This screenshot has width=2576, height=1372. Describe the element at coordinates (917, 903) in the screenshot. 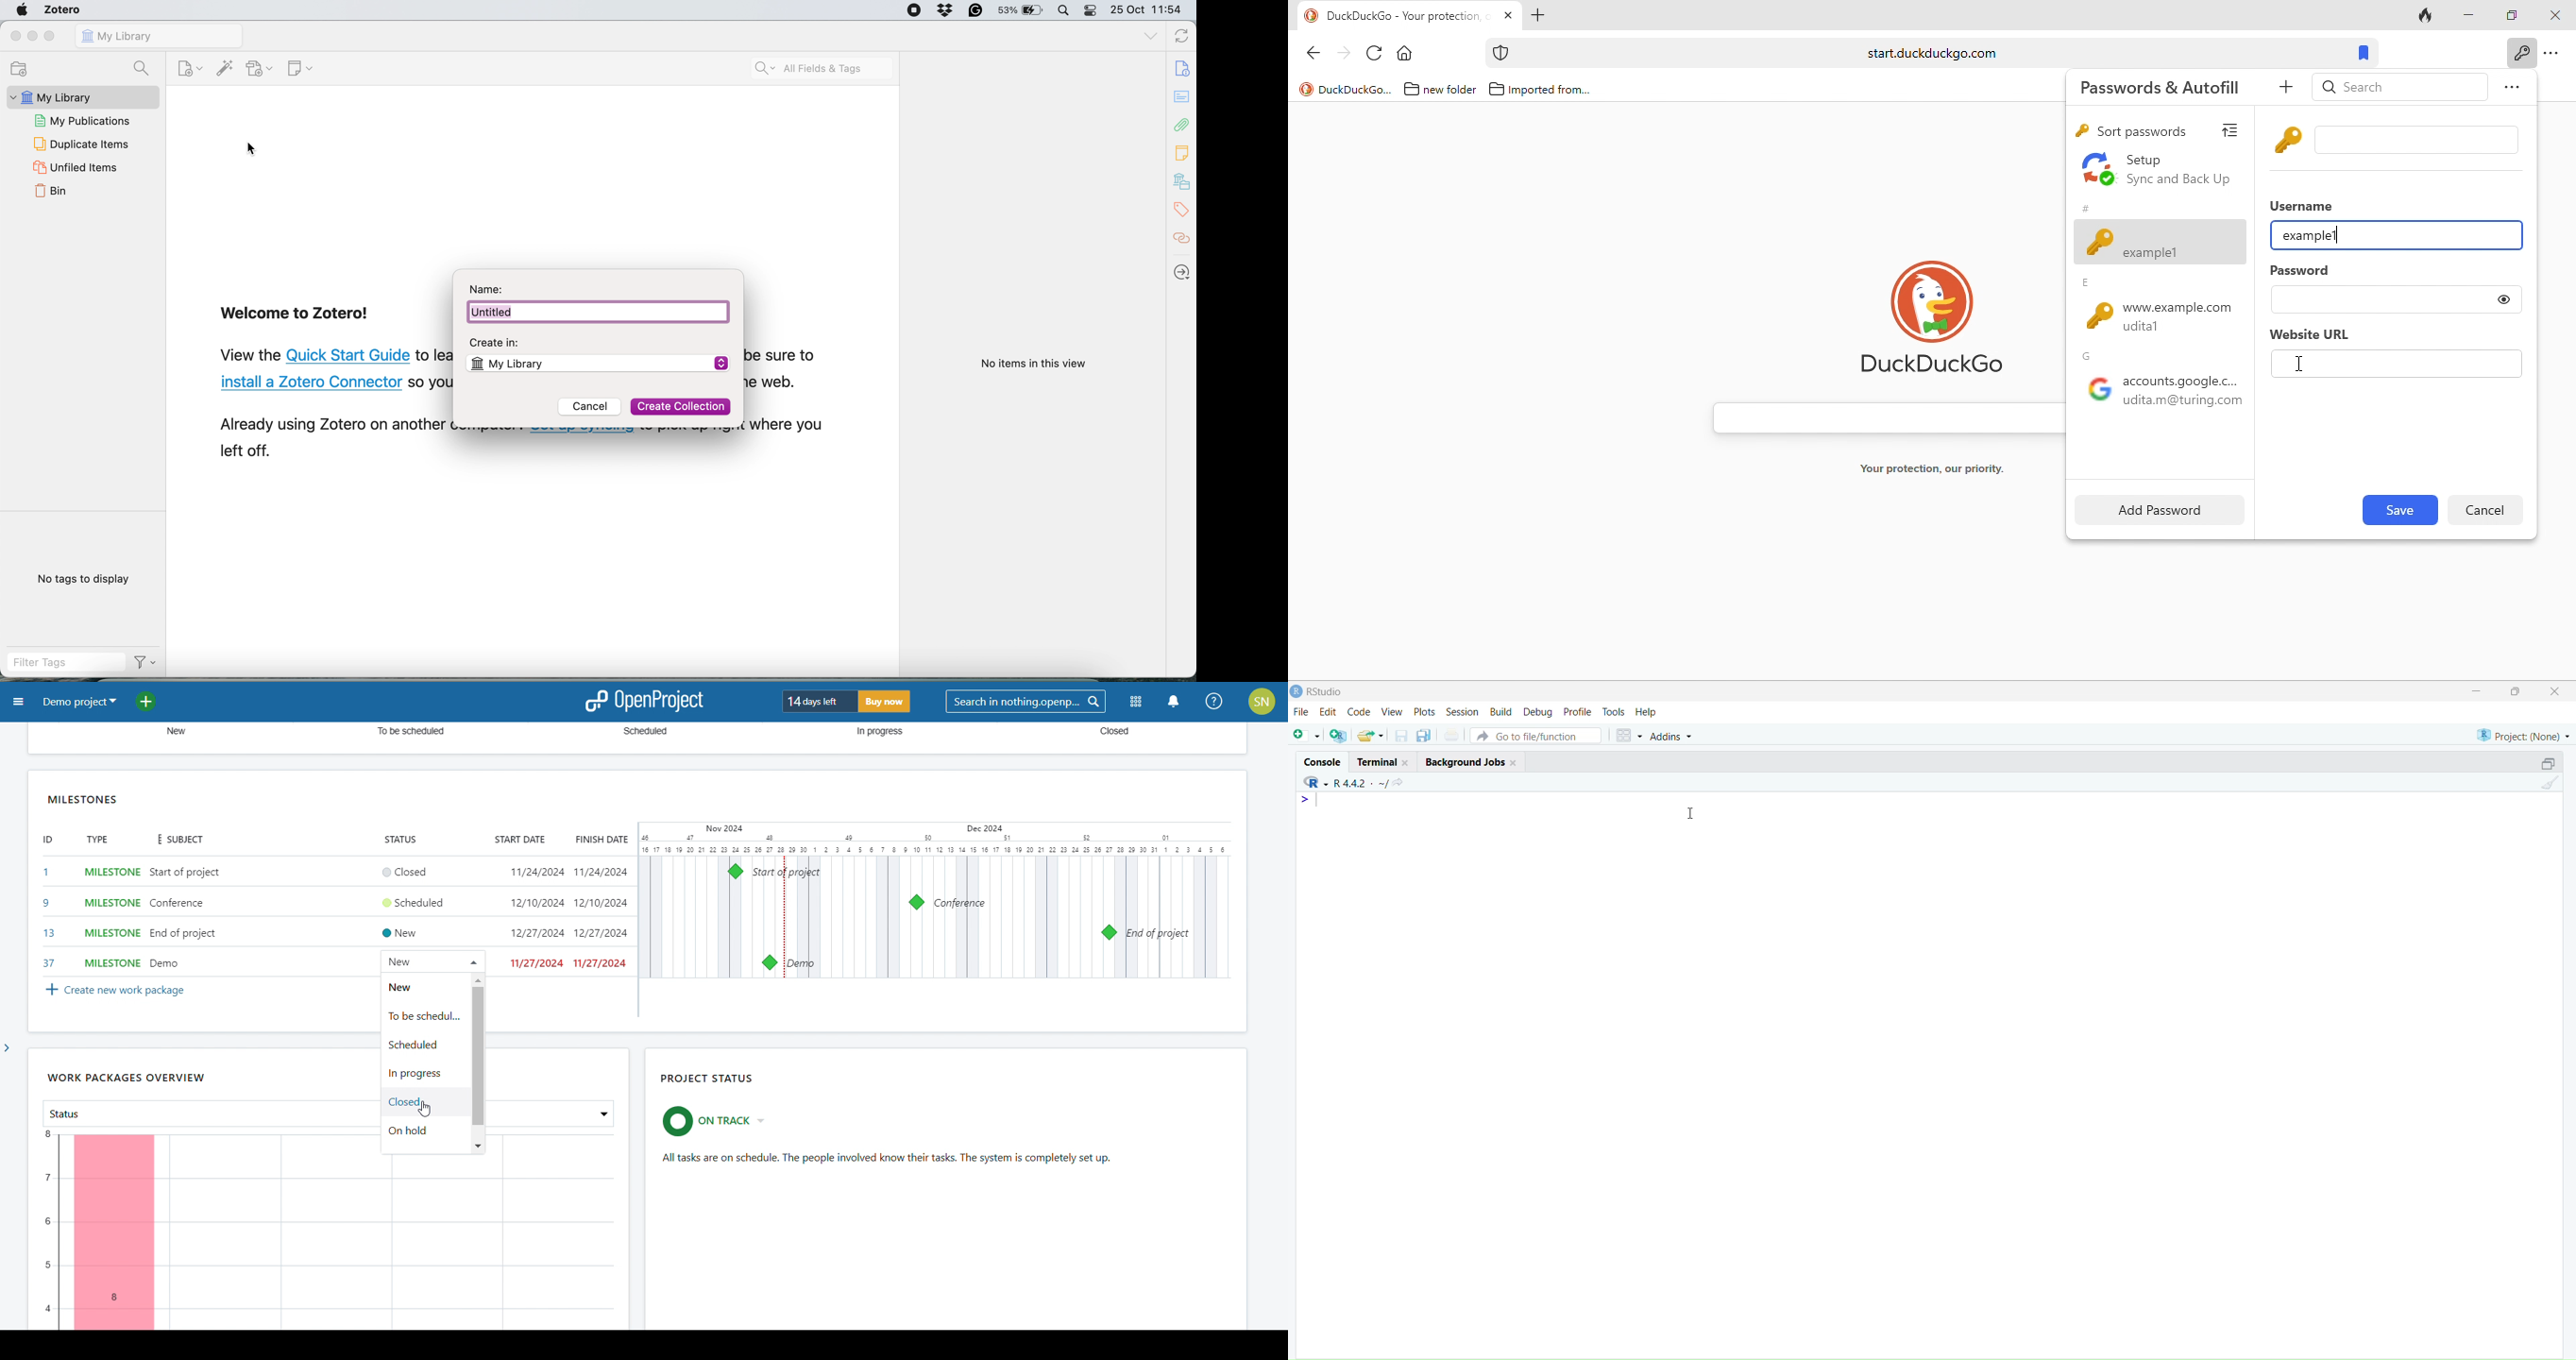

I see `milestone 9` at that location.